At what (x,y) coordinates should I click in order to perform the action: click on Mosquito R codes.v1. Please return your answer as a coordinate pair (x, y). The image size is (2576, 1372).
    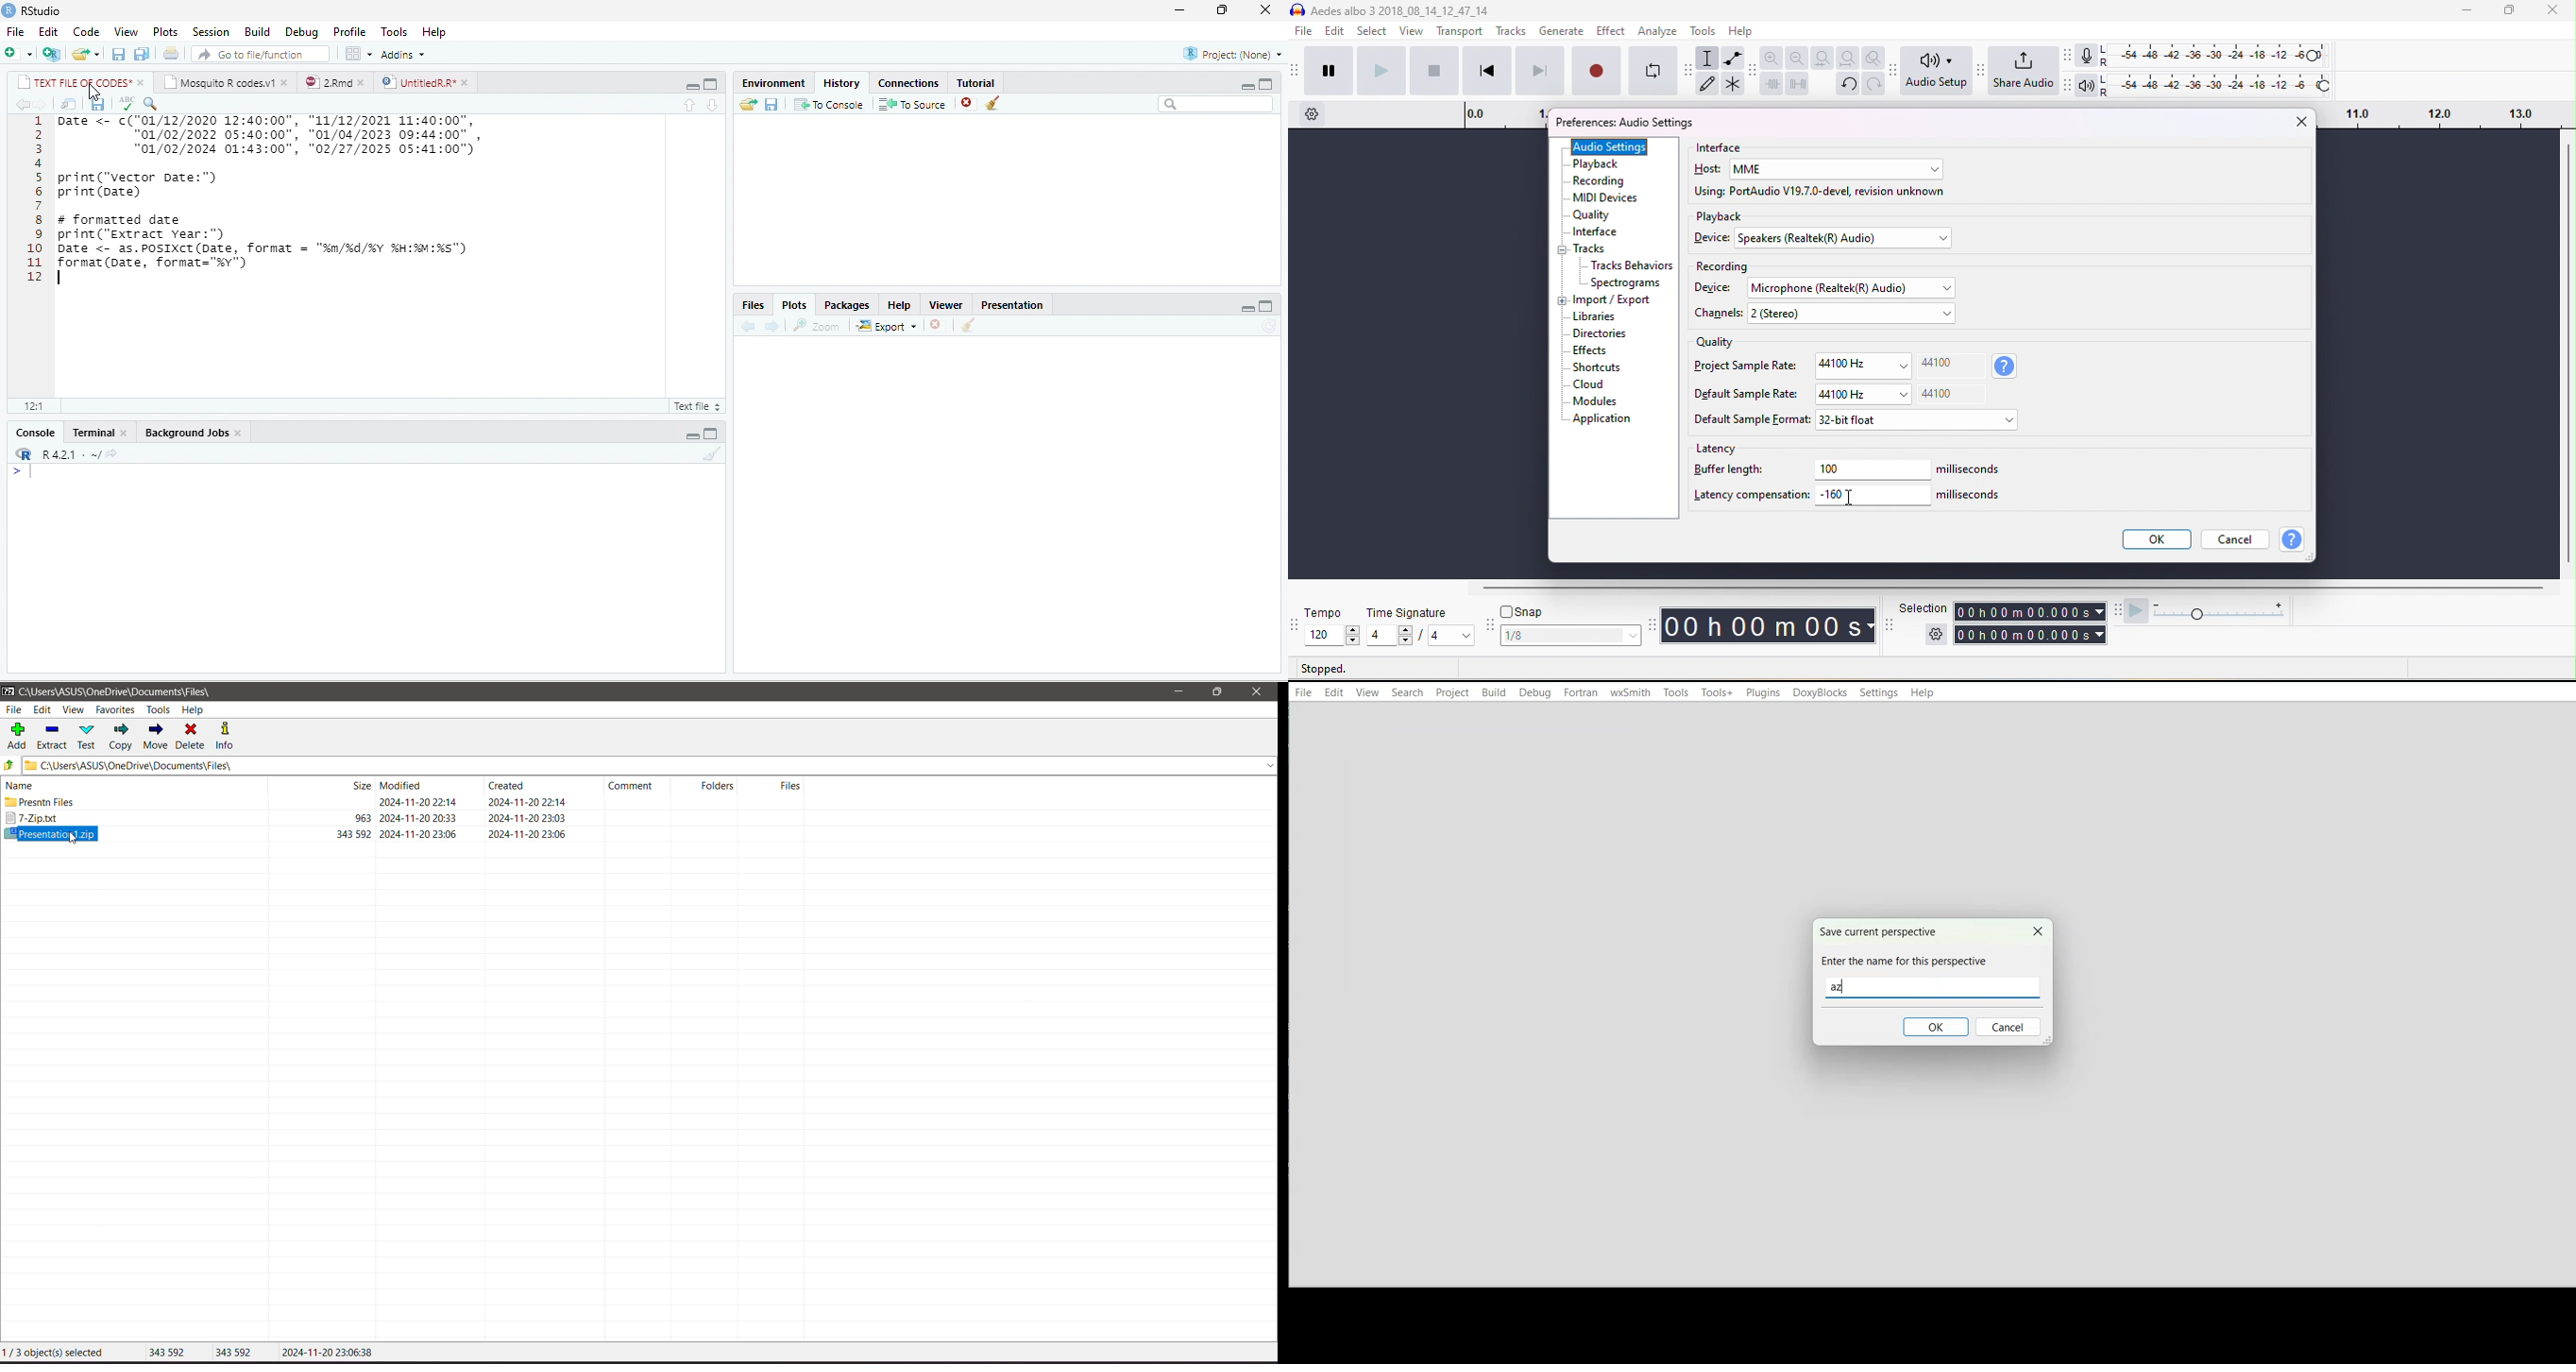
    Looking at the image, I should click on (219, 82).